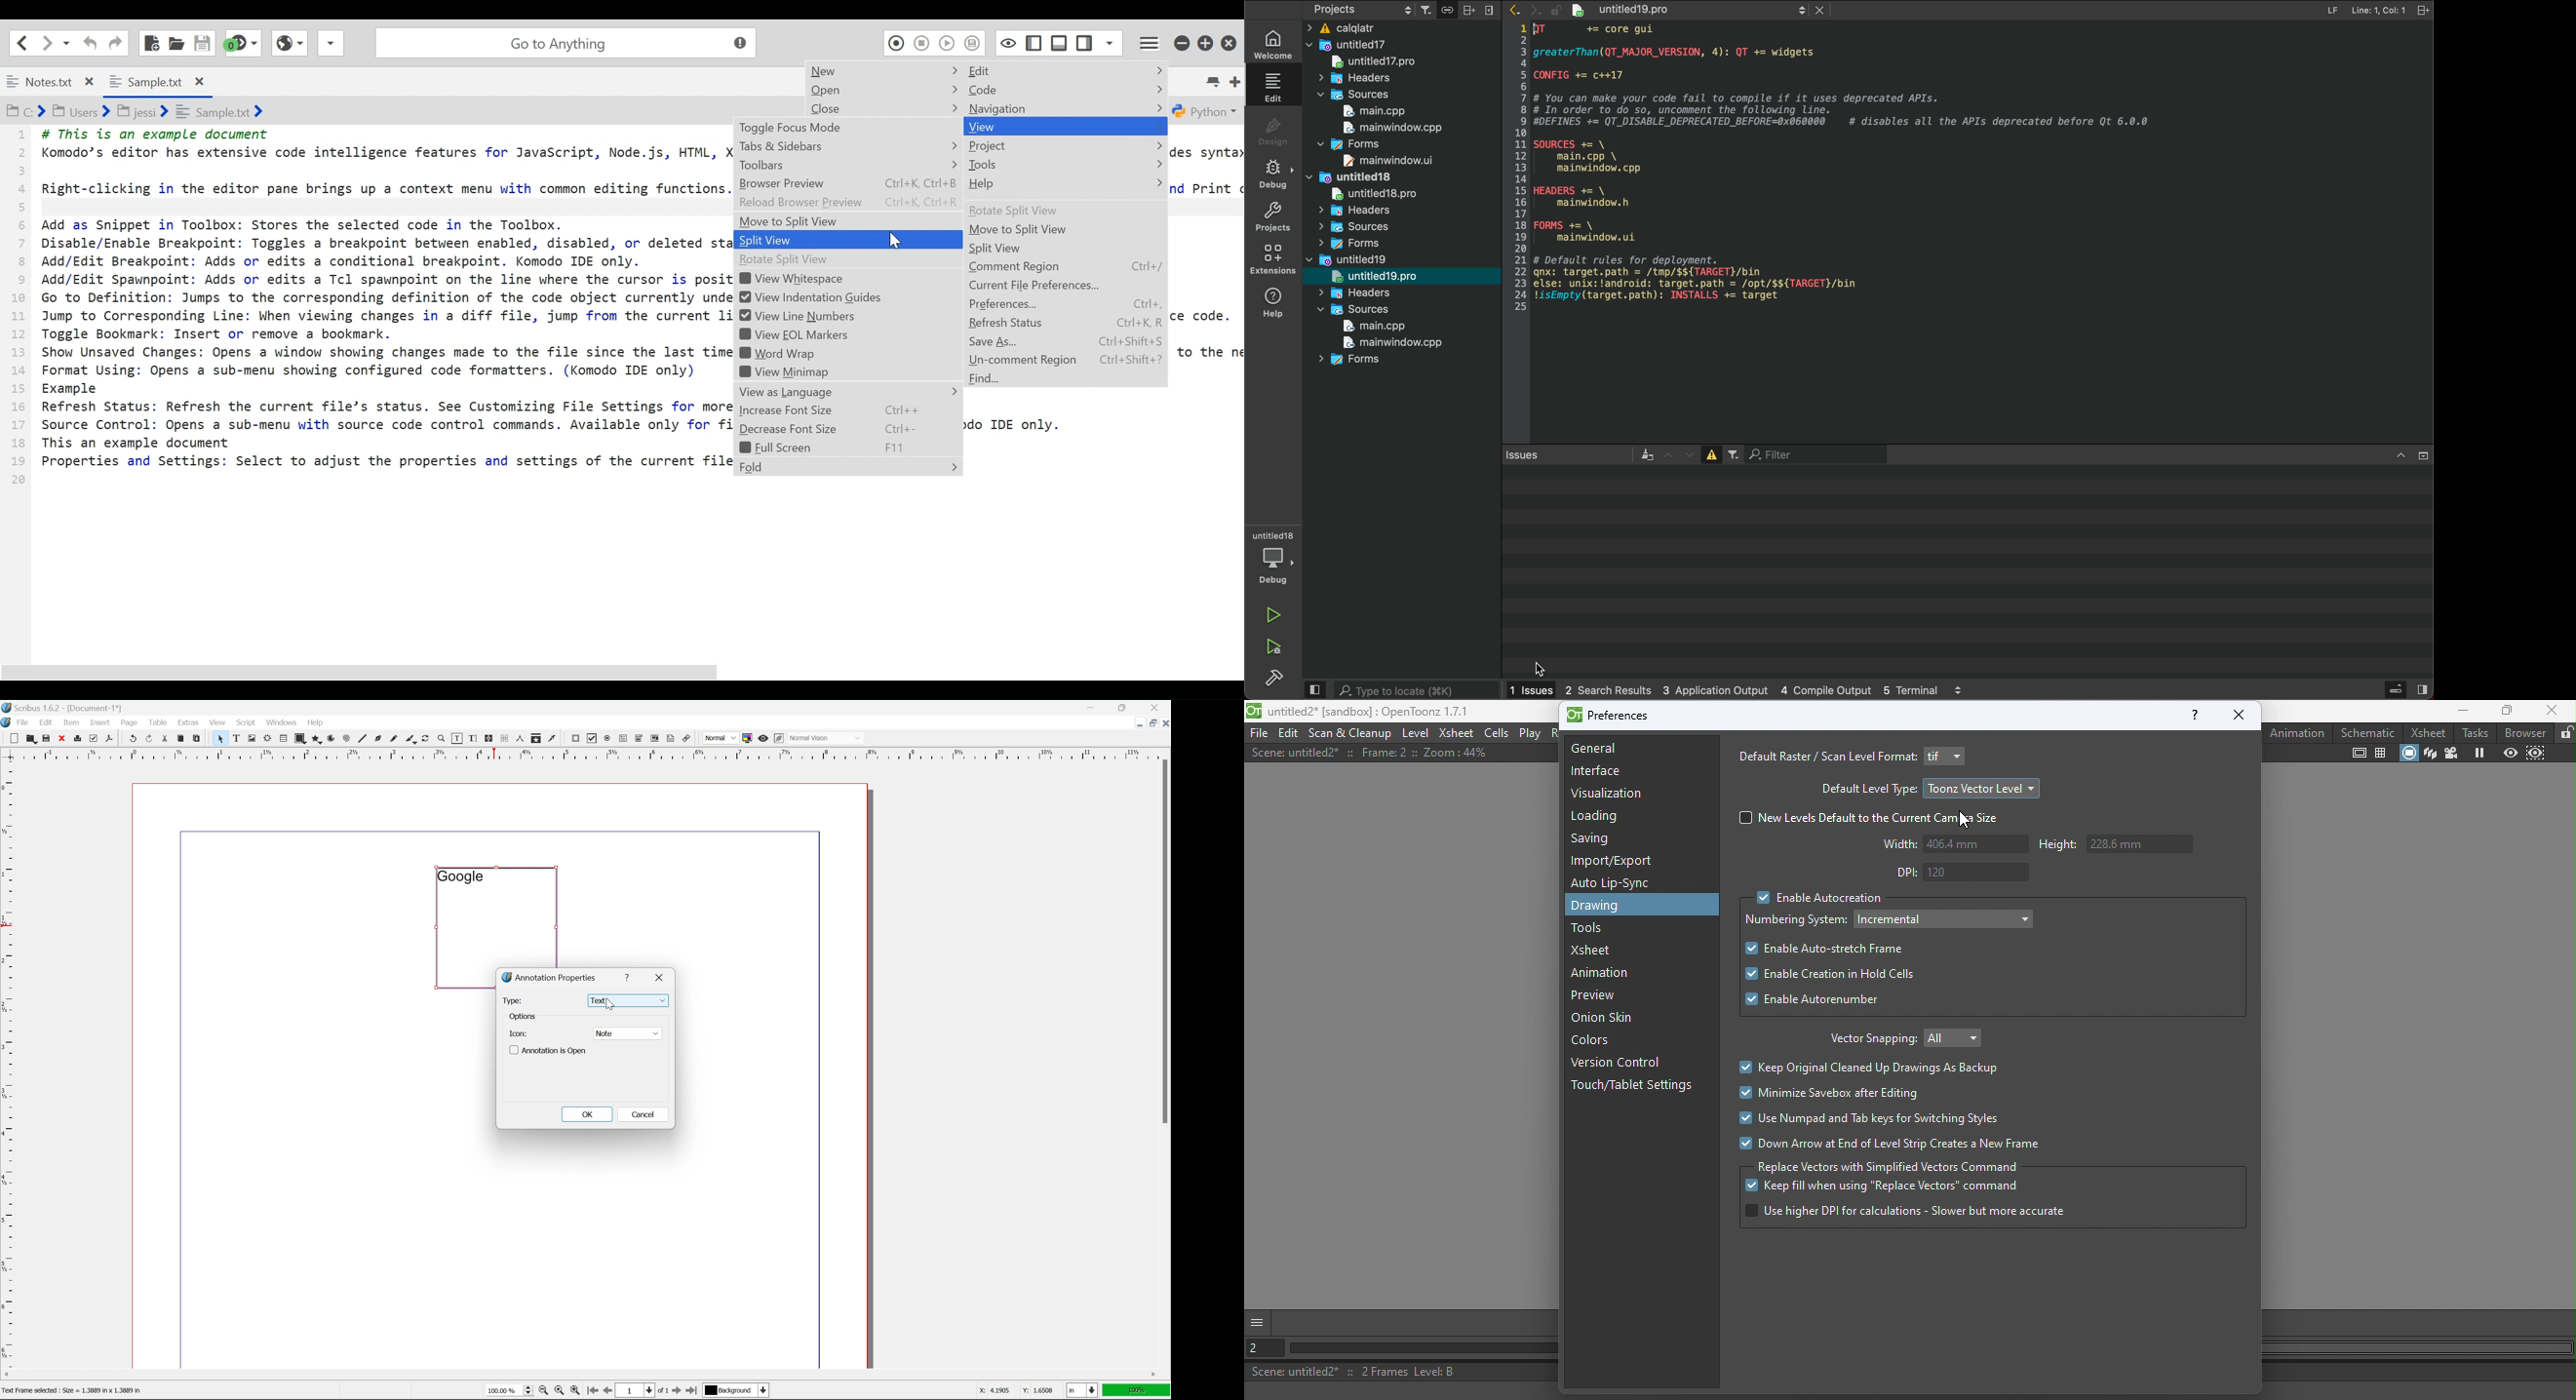 The image size is (2576, 1400). Describe the element at coordinates (442, 739) in the screenshot. I see `zoom in or zoom out` at that location.